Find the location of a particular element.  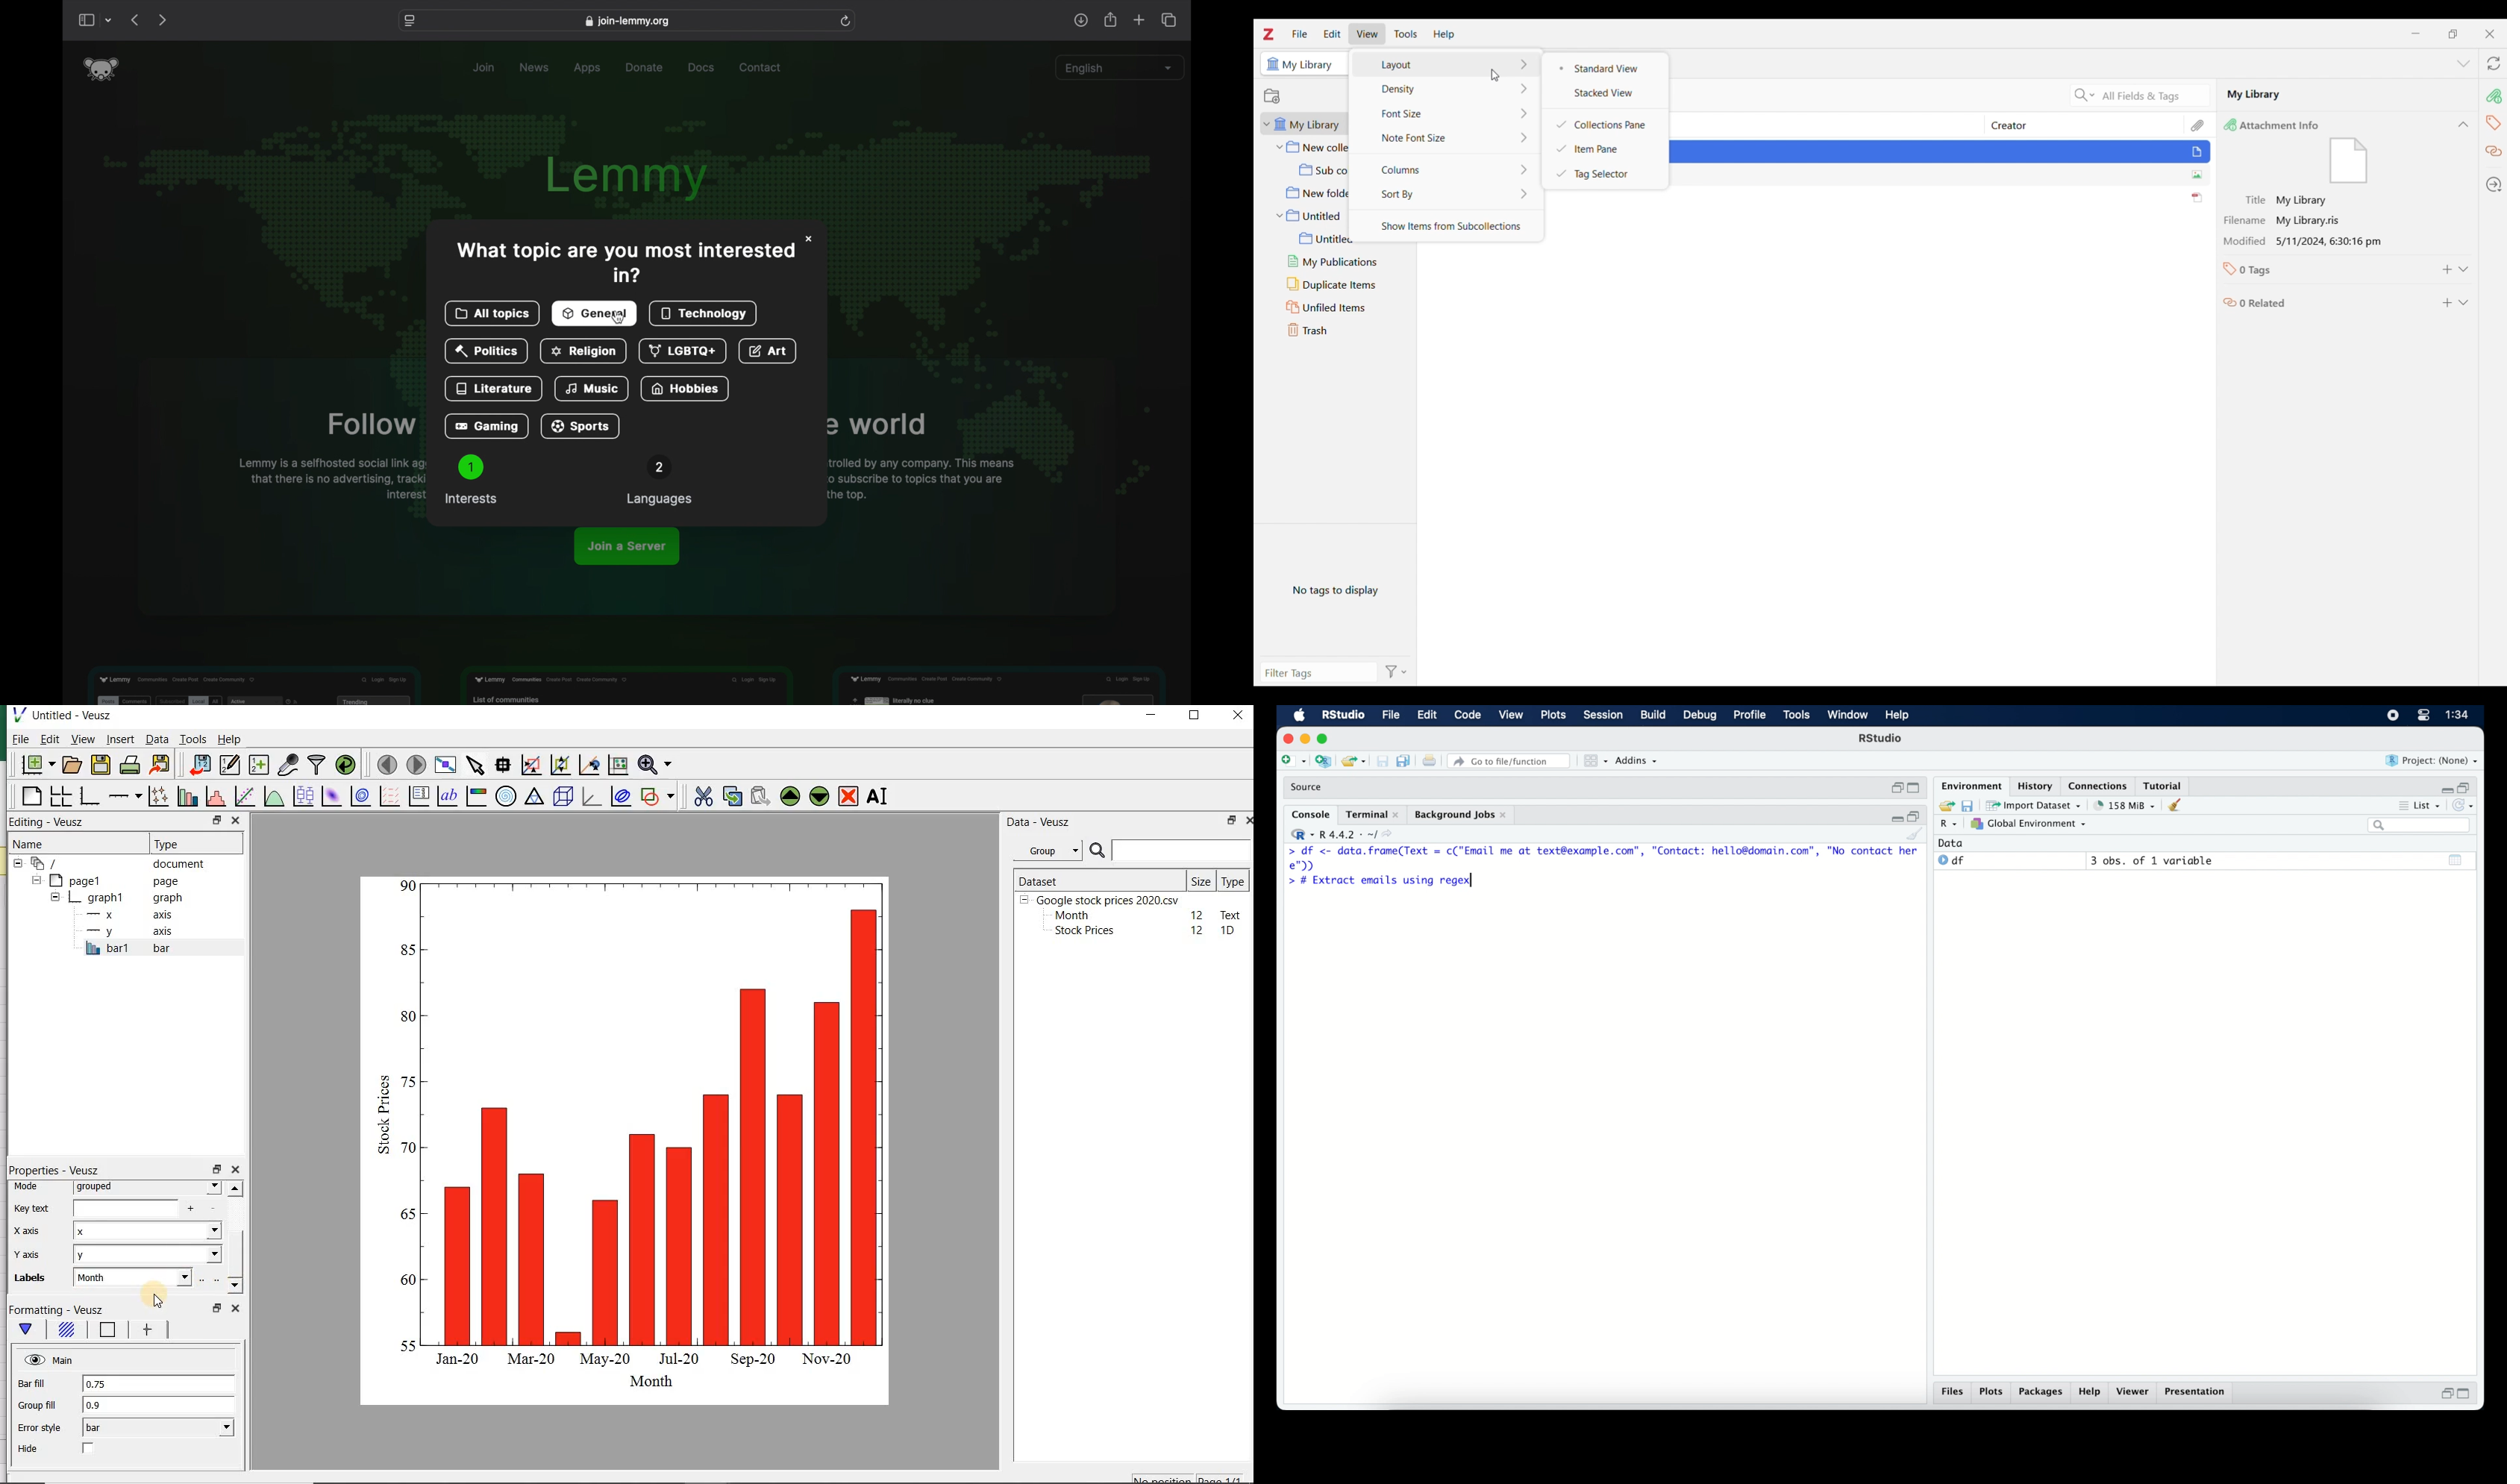

english is located at coordinates (1119, 68).